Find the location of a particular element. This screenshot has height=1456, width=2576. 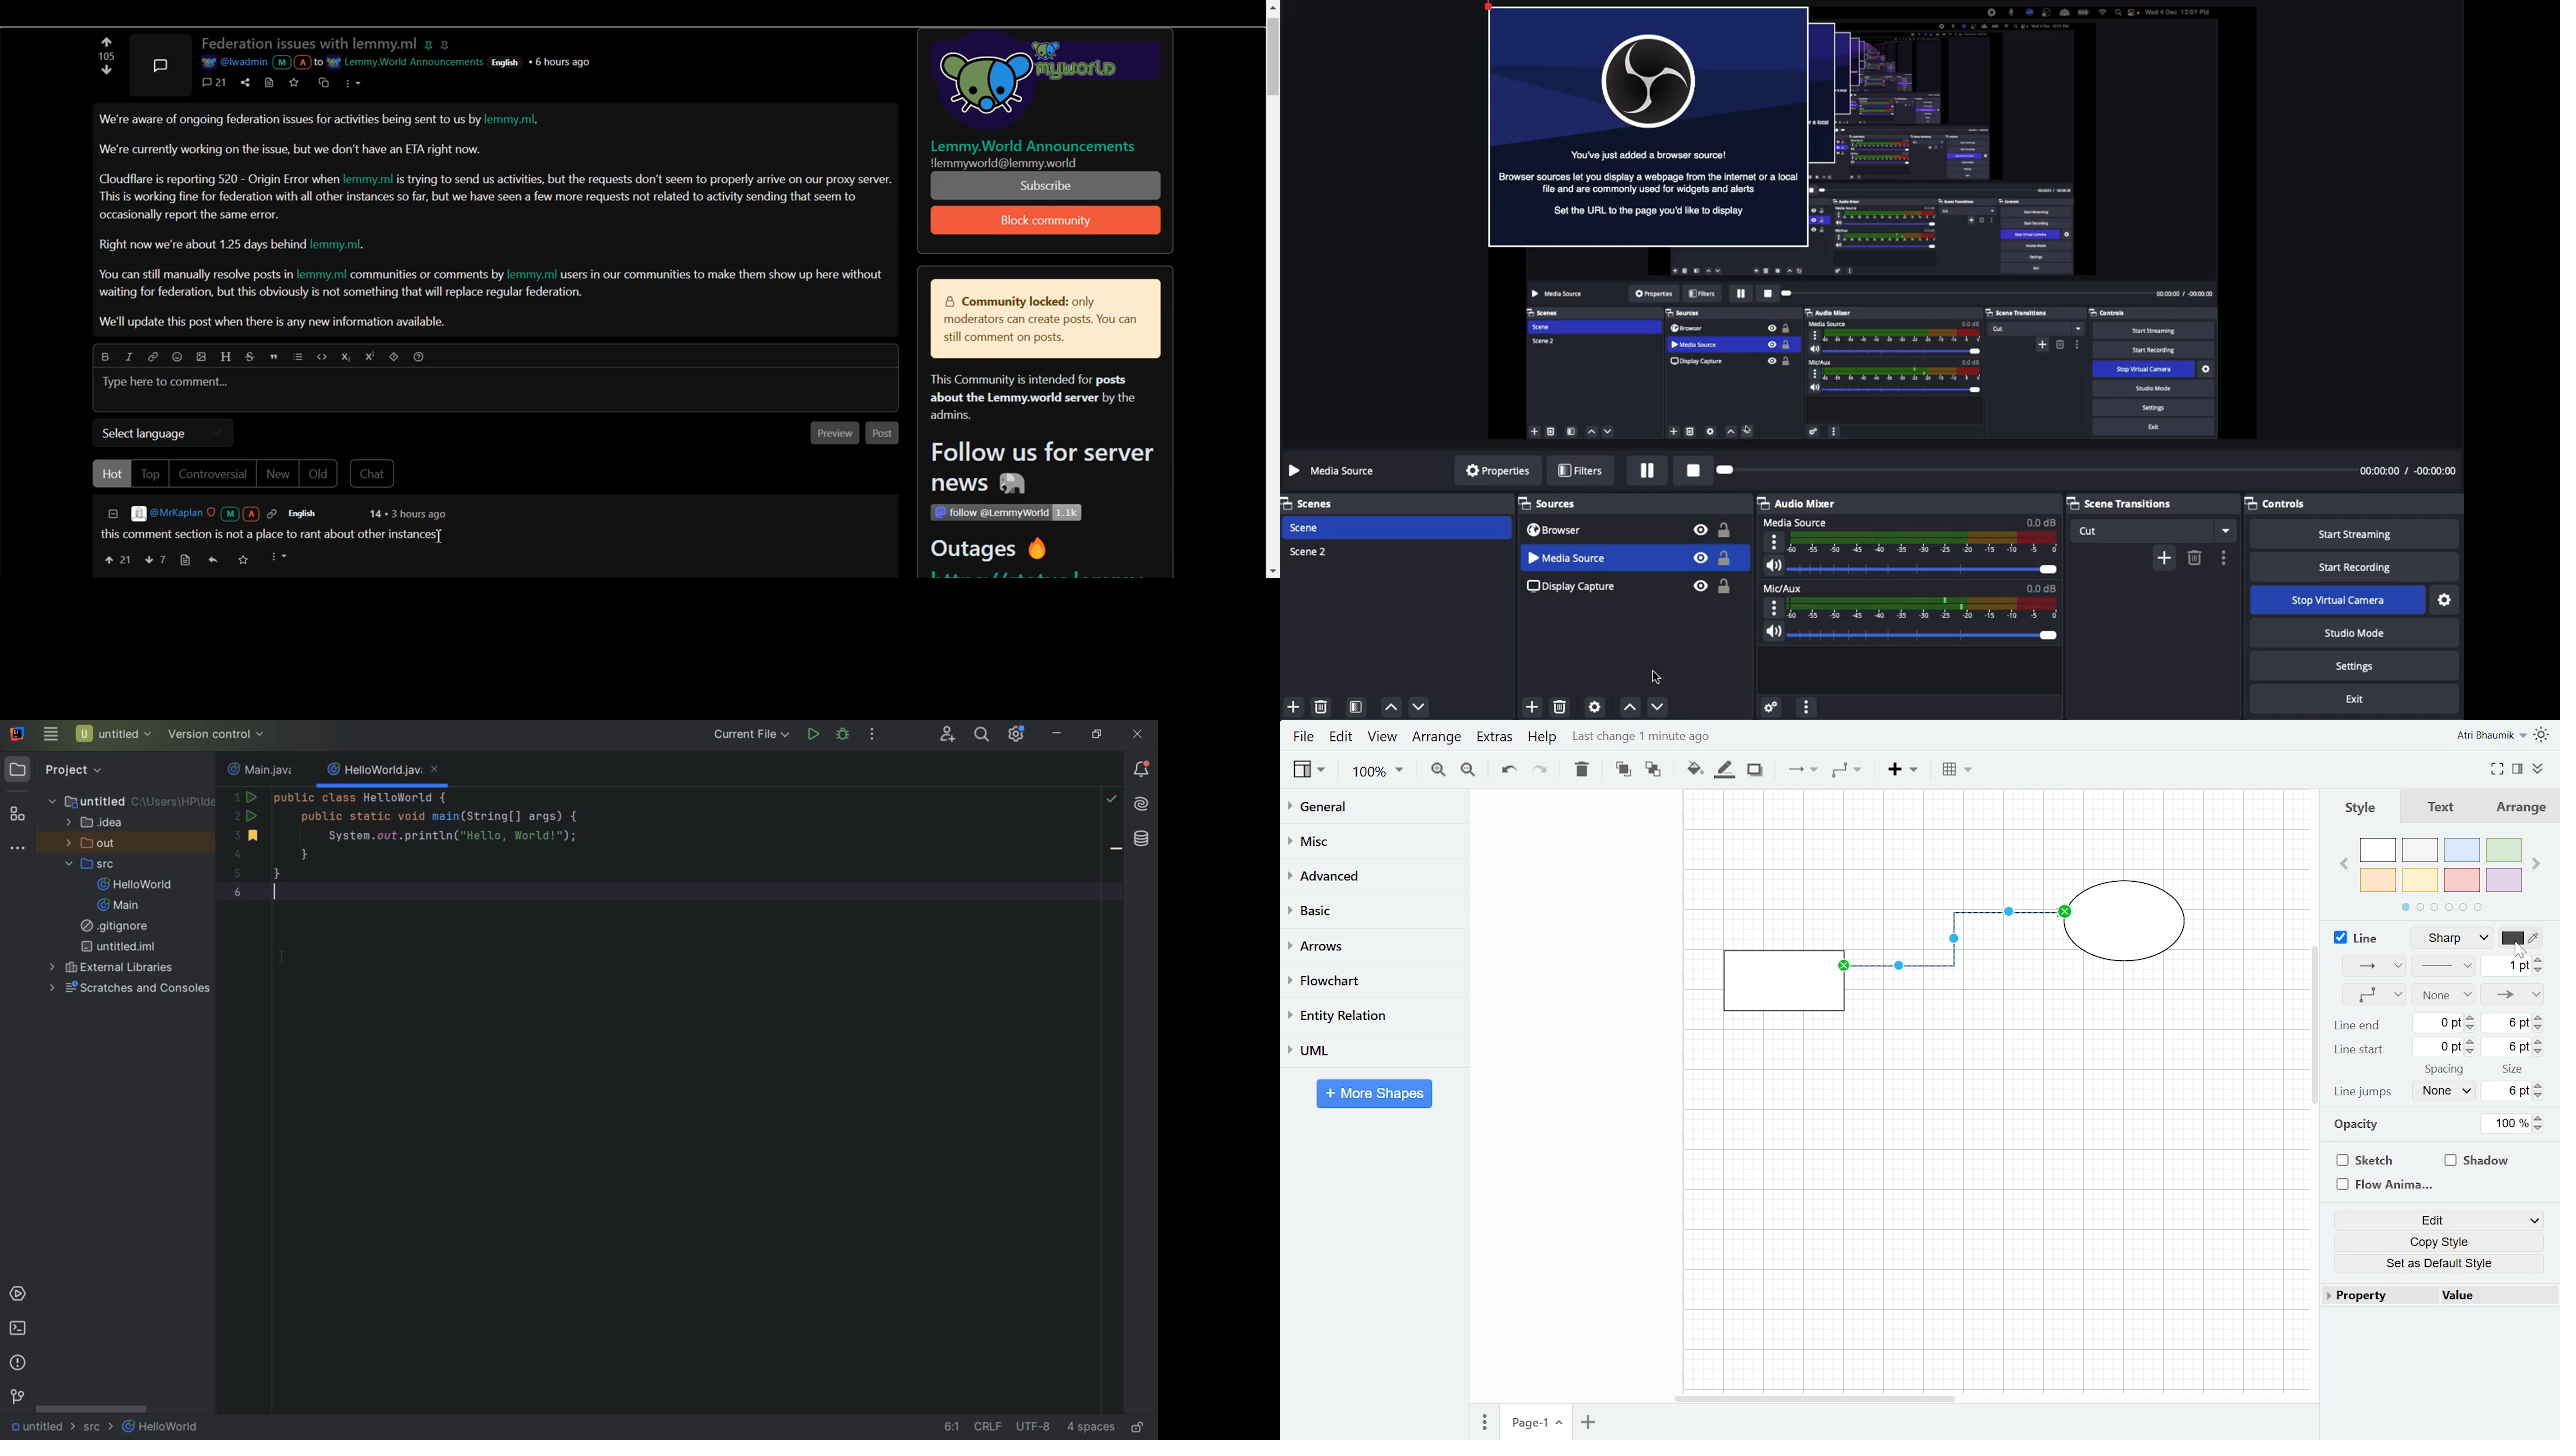

line jumps is located at coordinates (2365, 1091).